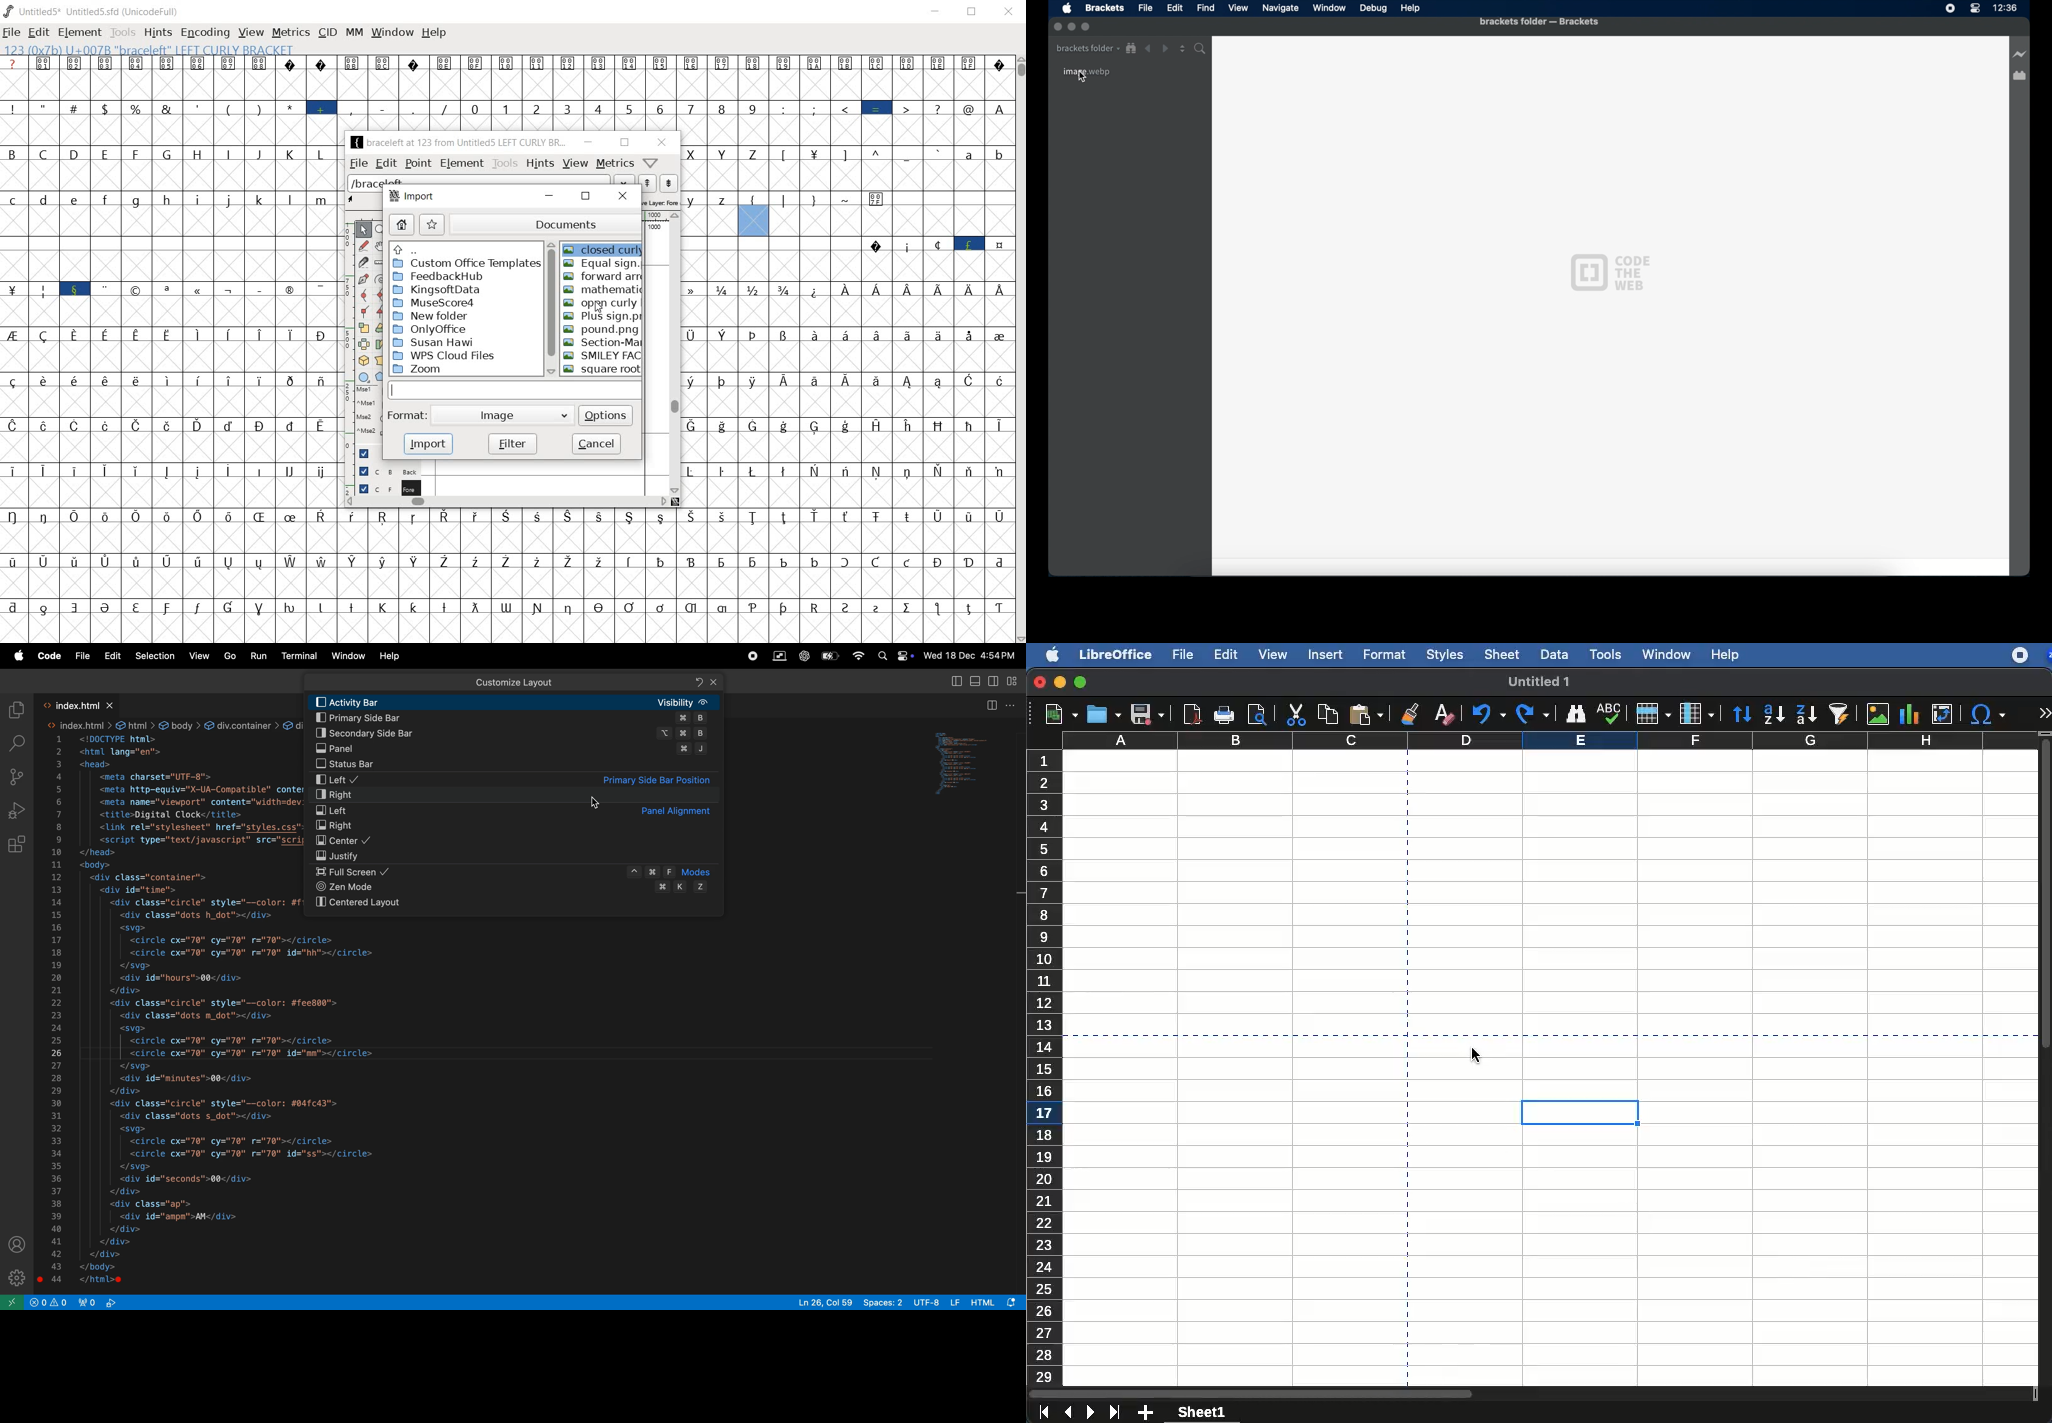  Describe the element at coordinates (519, 827) in the screenshot. I see `right` at that location.